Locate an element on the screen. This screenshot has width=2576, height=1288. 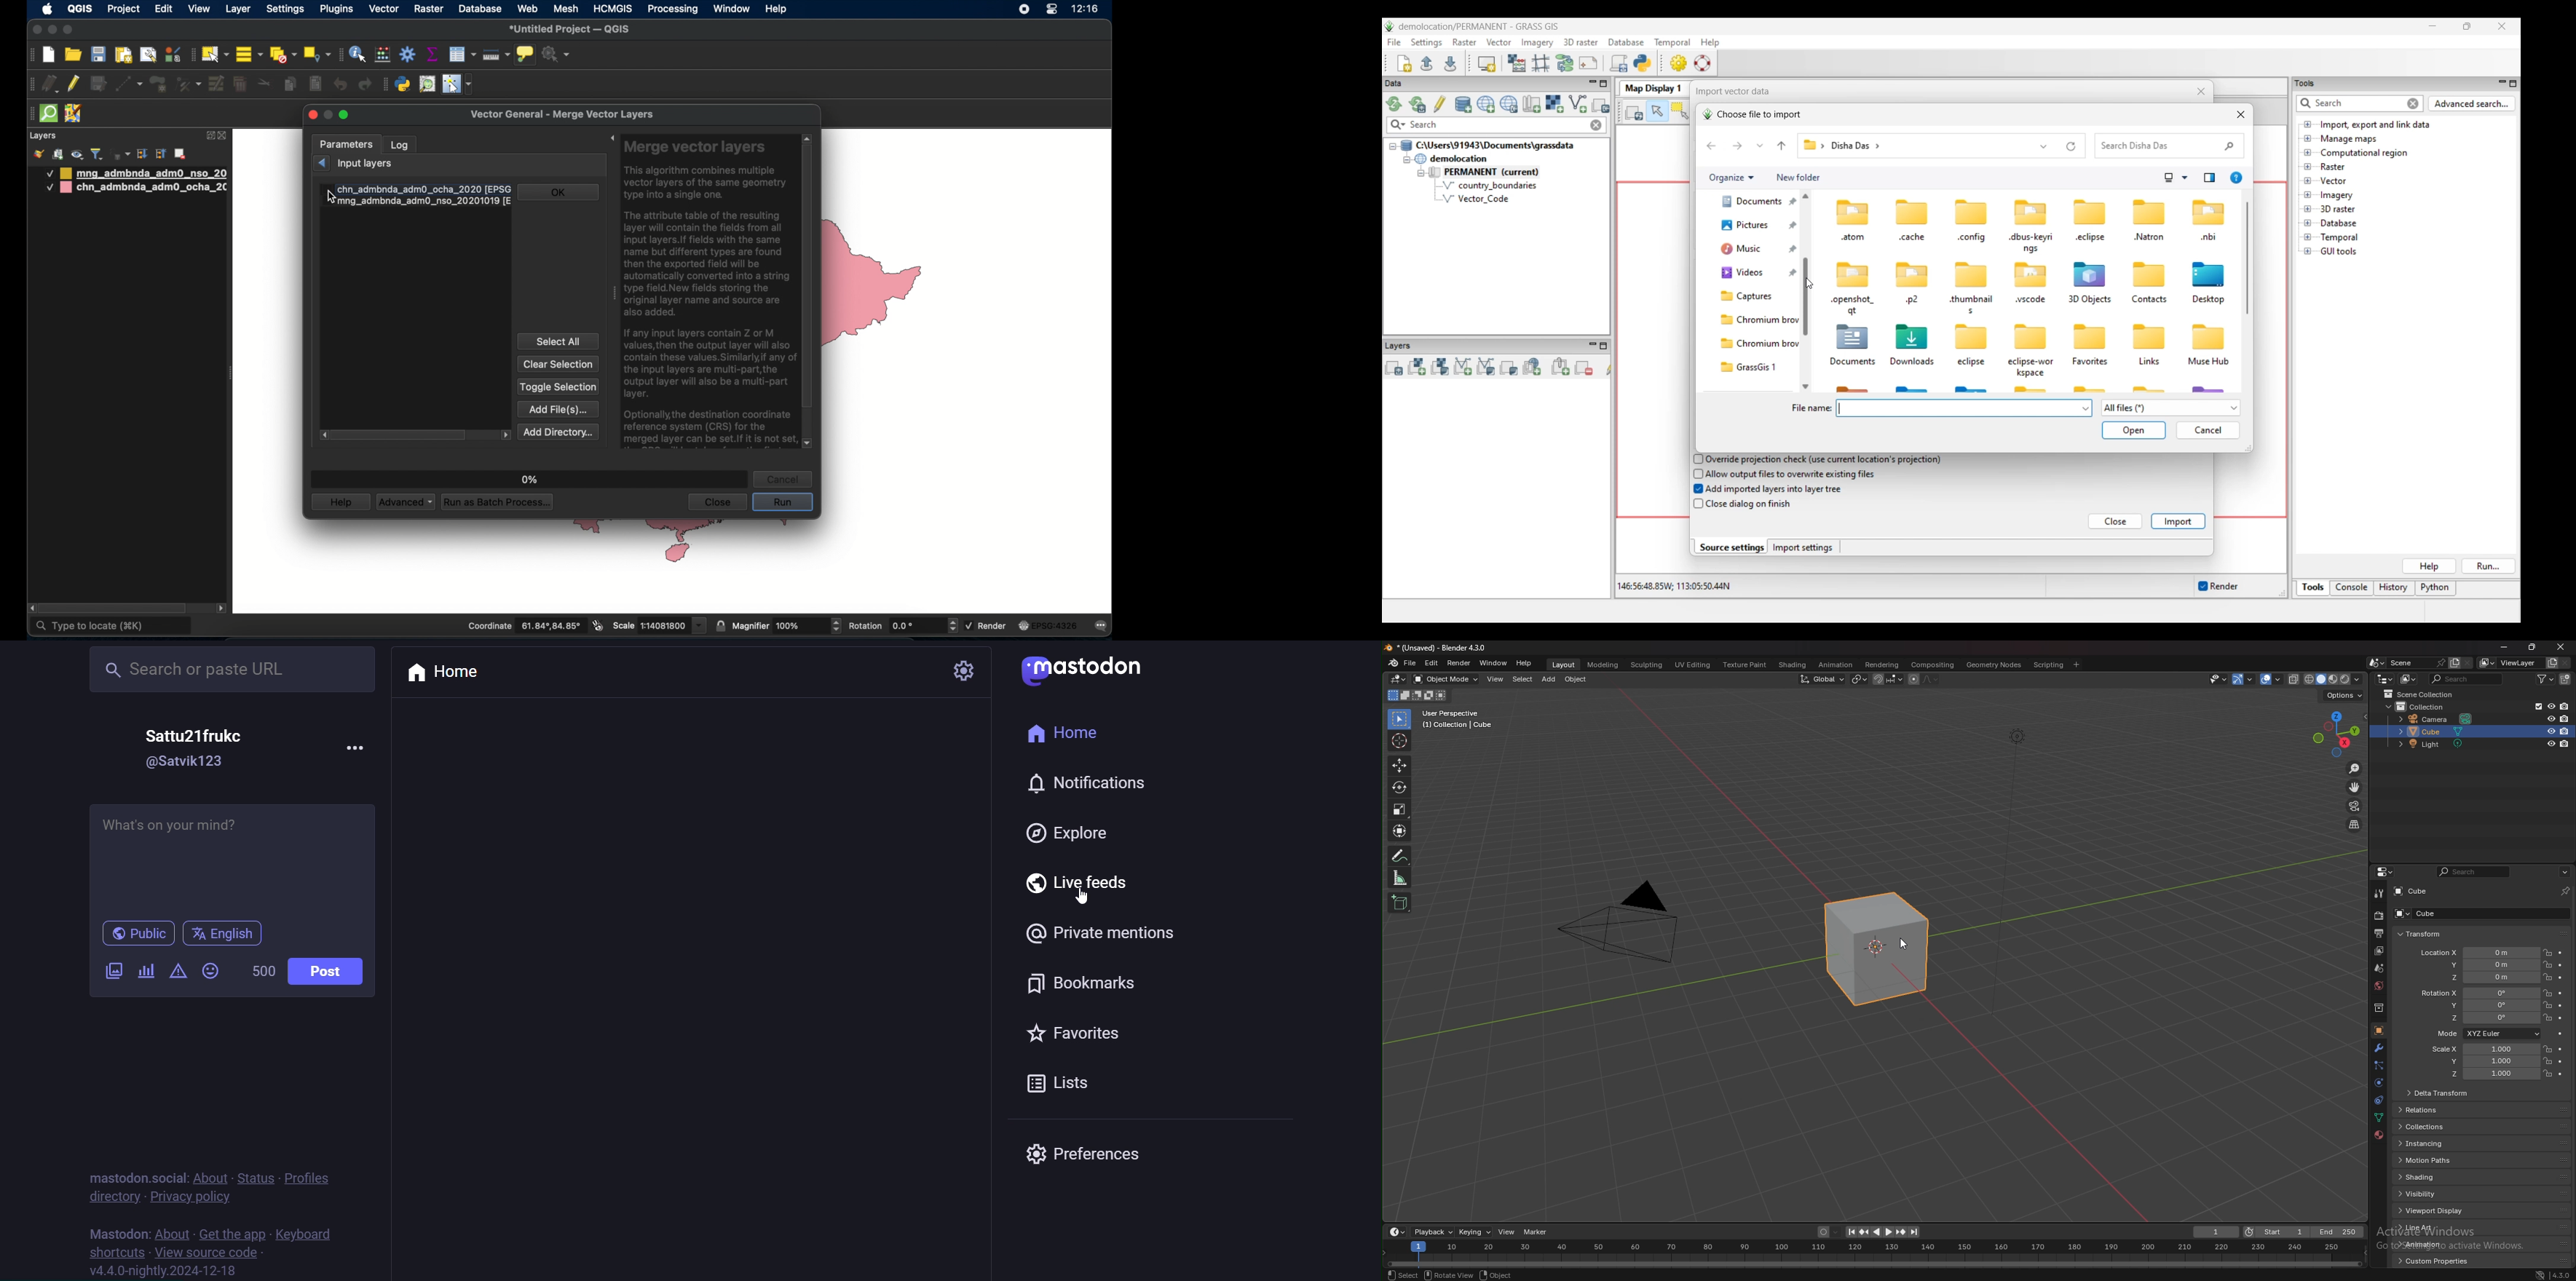
scene collection is located at coordinates (2424, 693).